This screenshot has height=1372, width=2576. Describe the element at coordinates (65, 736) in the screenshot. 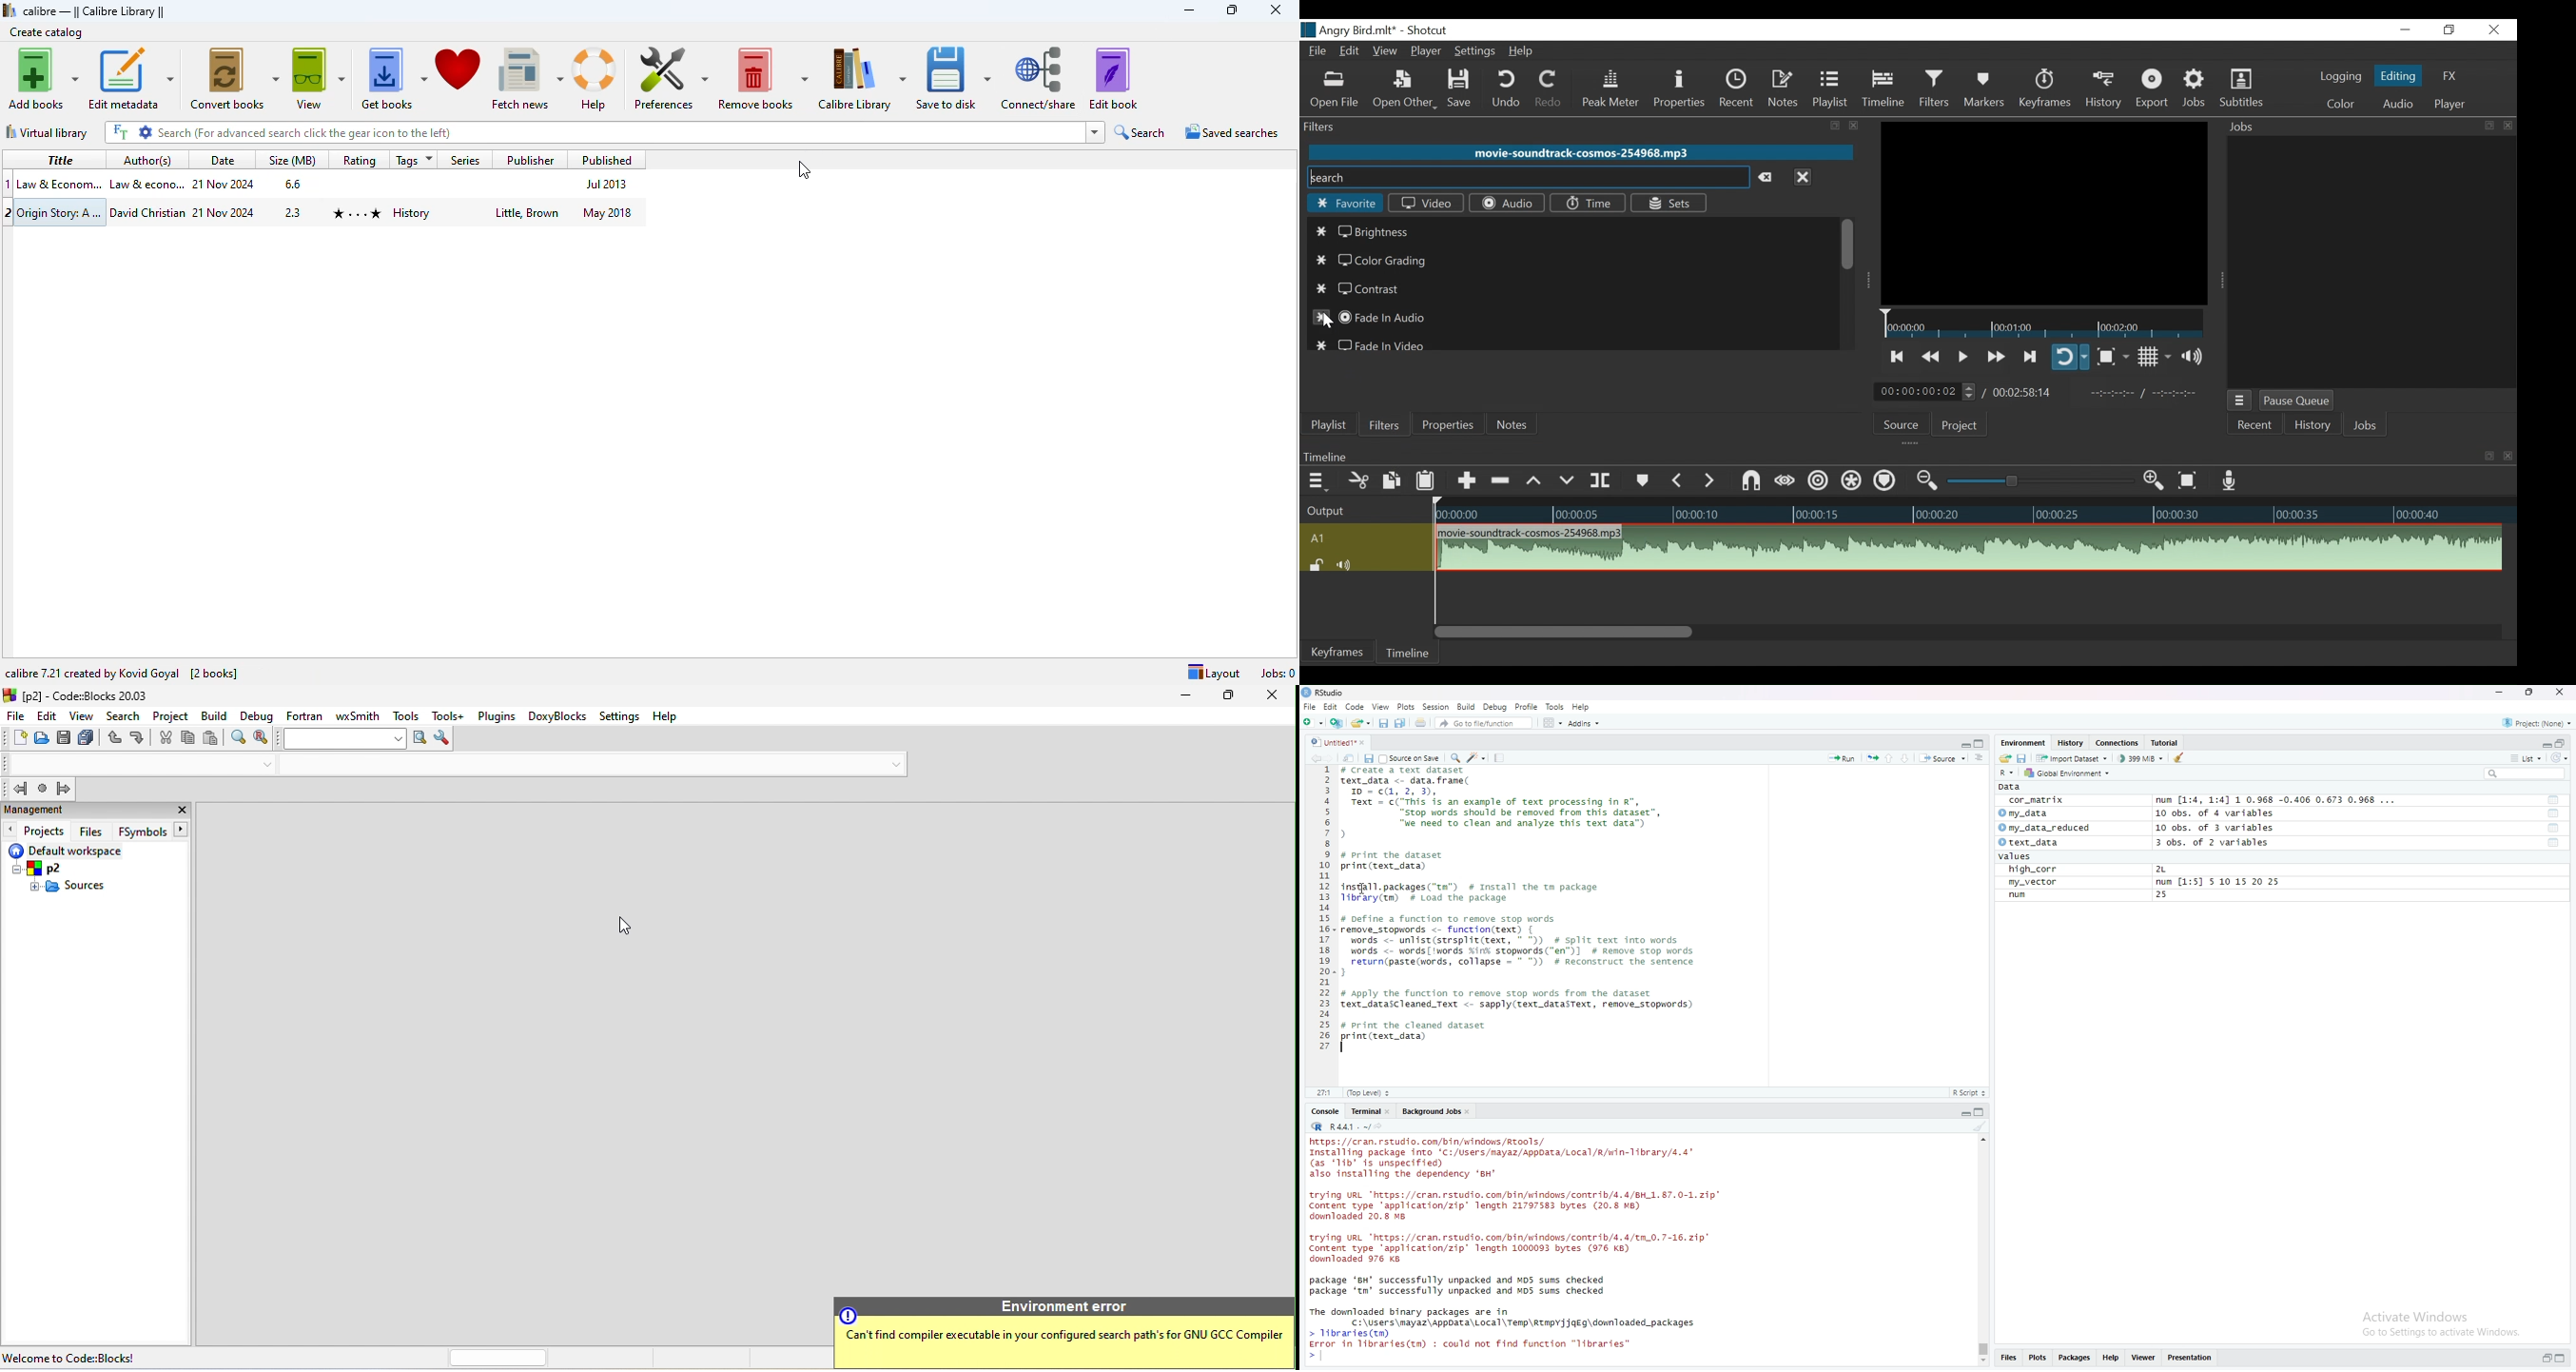

I see `save` at that location.